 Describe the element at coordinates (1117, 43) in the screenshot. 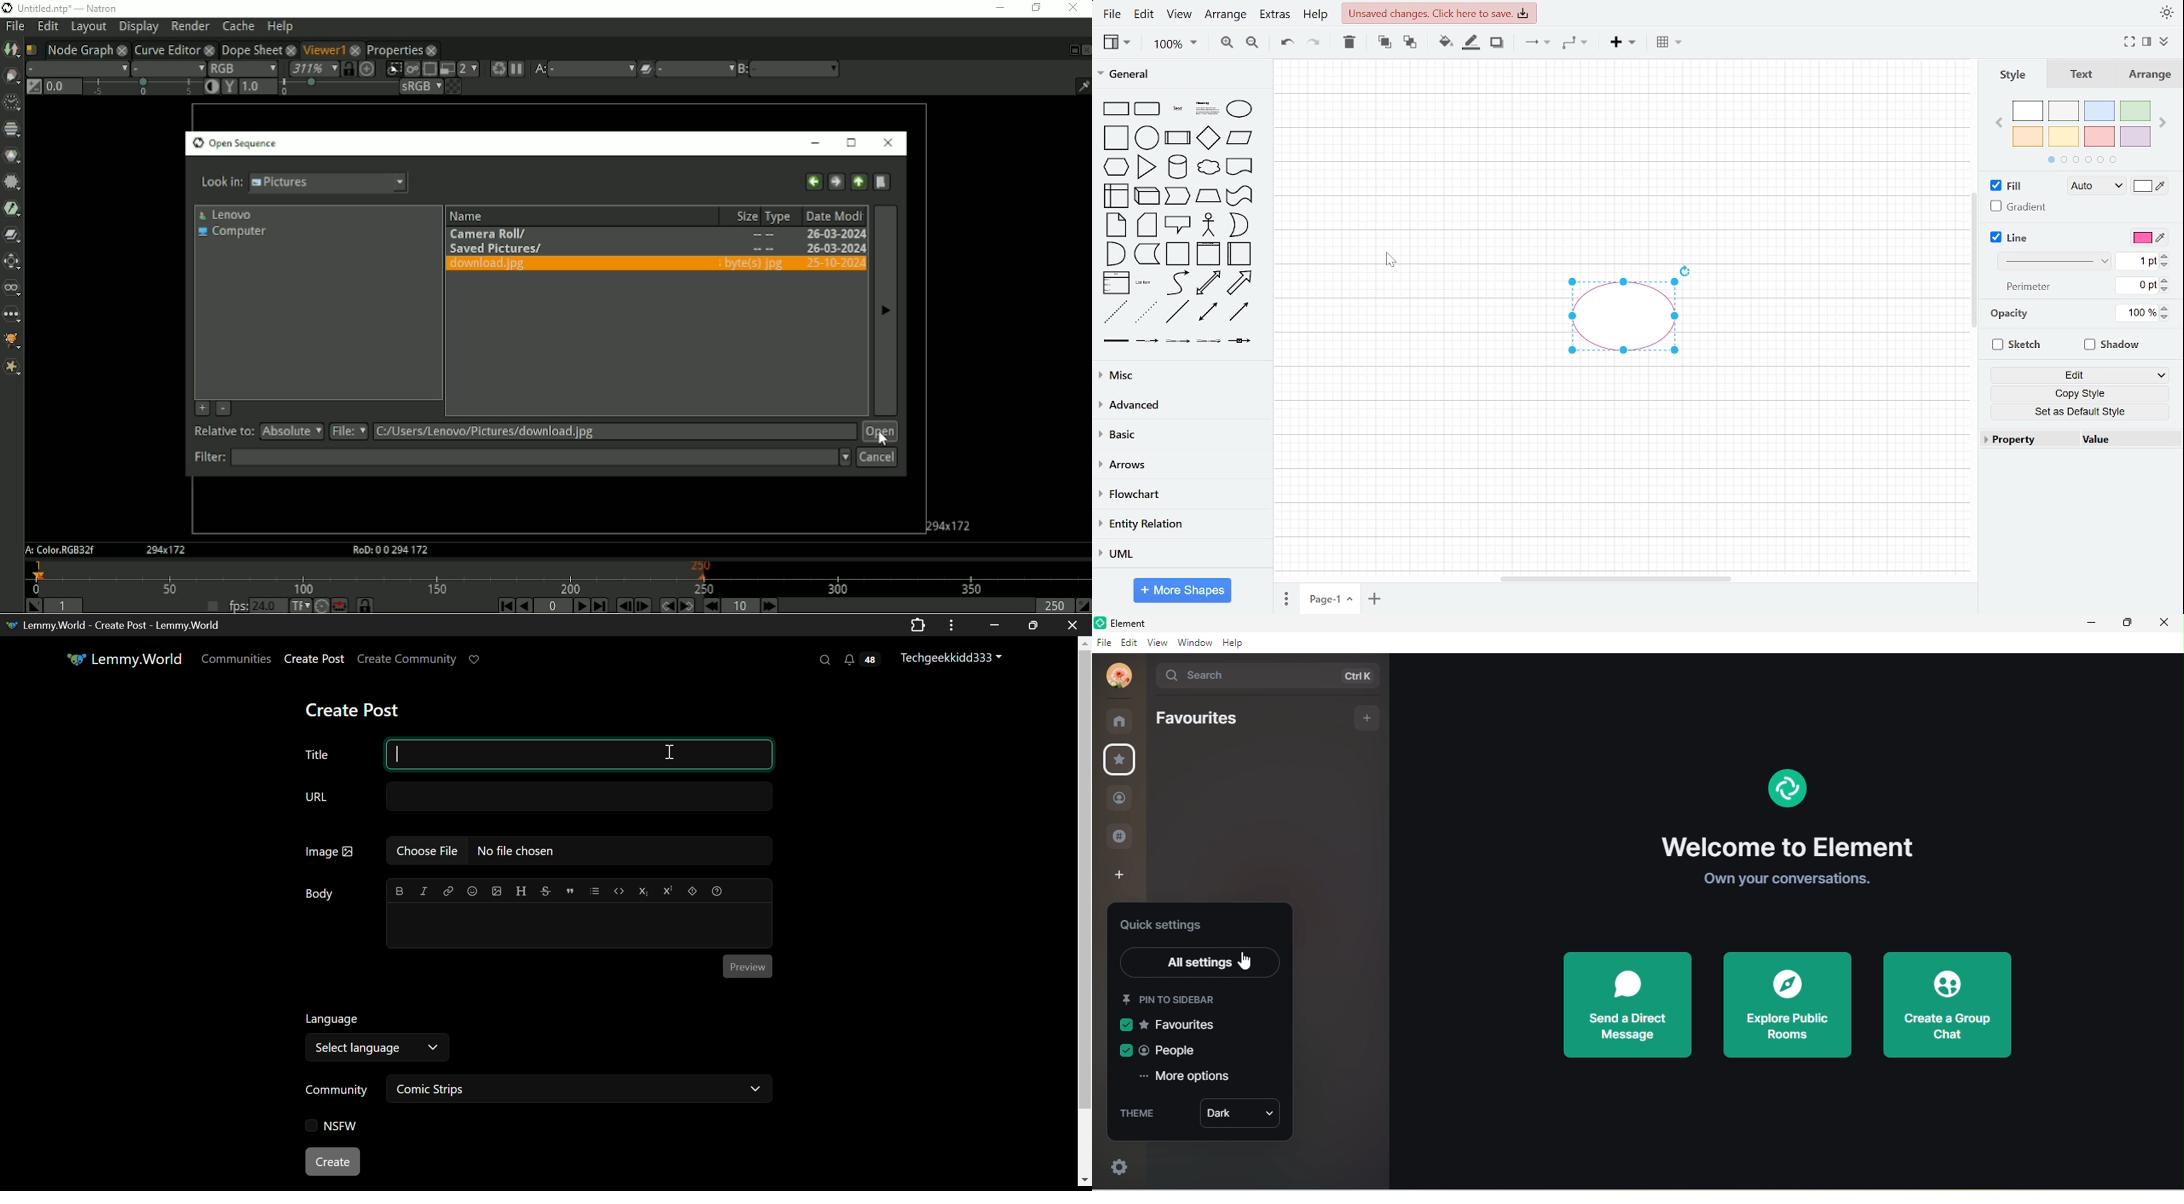

I see `view` at that location.